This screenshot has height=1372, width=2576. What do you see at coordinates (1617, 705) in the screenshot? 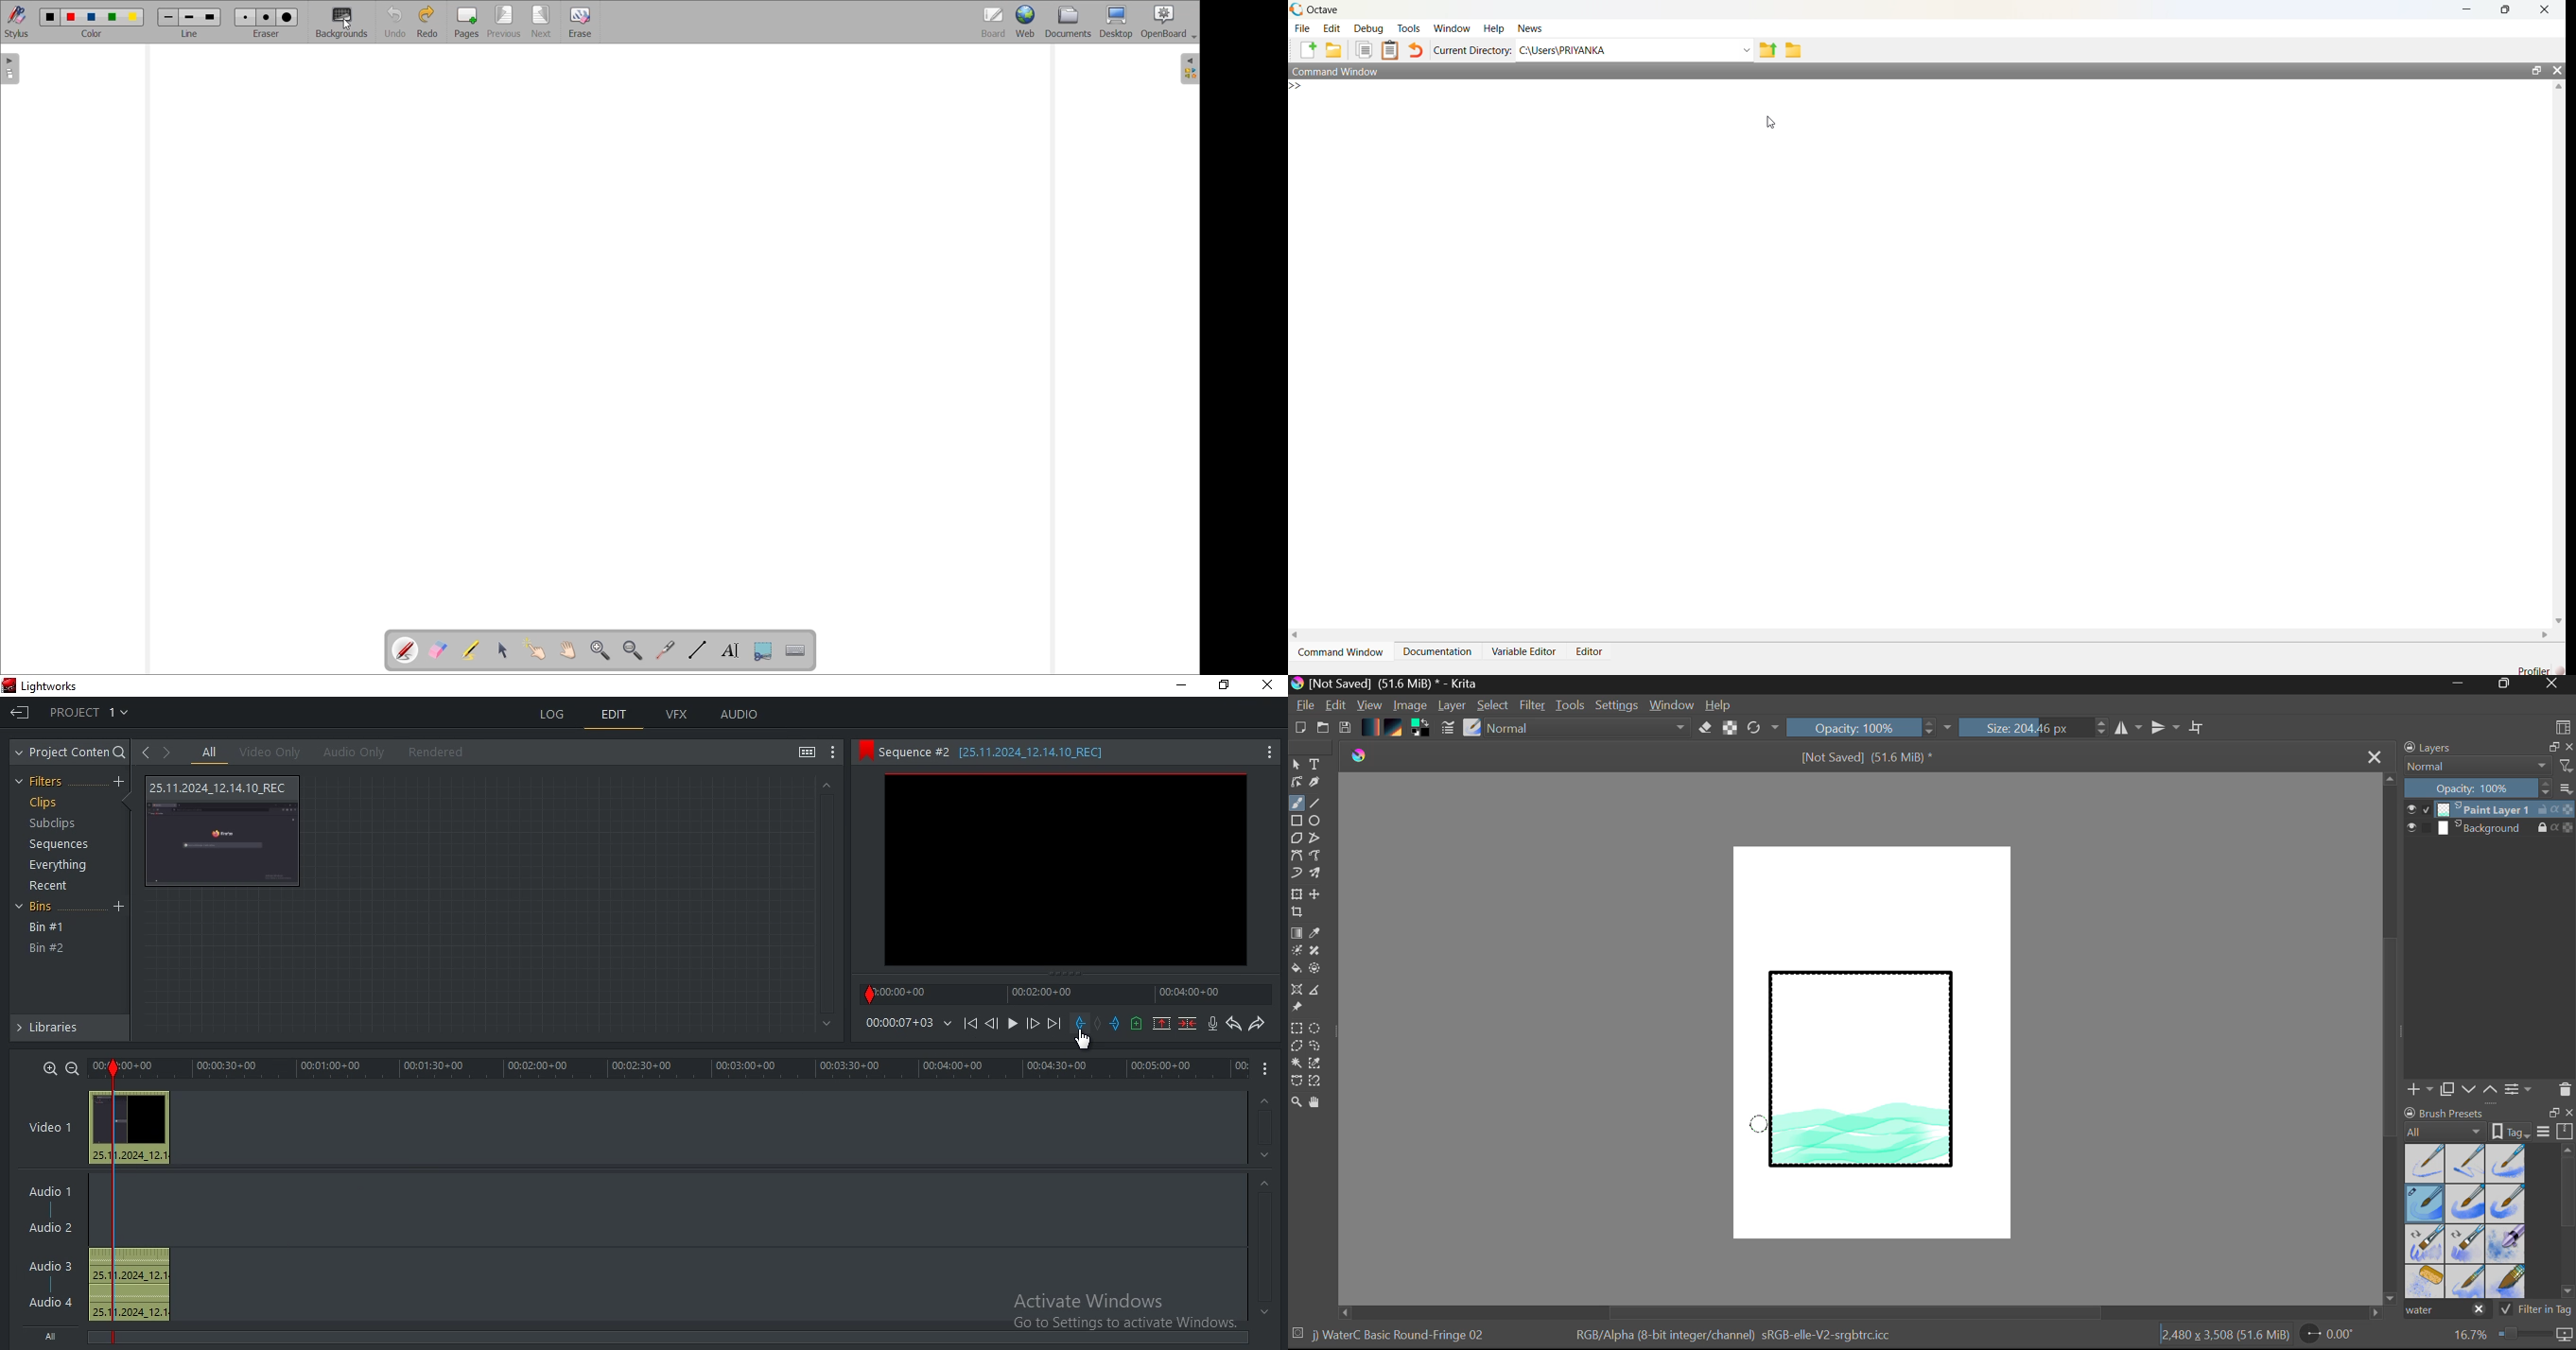
I see `Settings` at bounding box center [1617, 705].